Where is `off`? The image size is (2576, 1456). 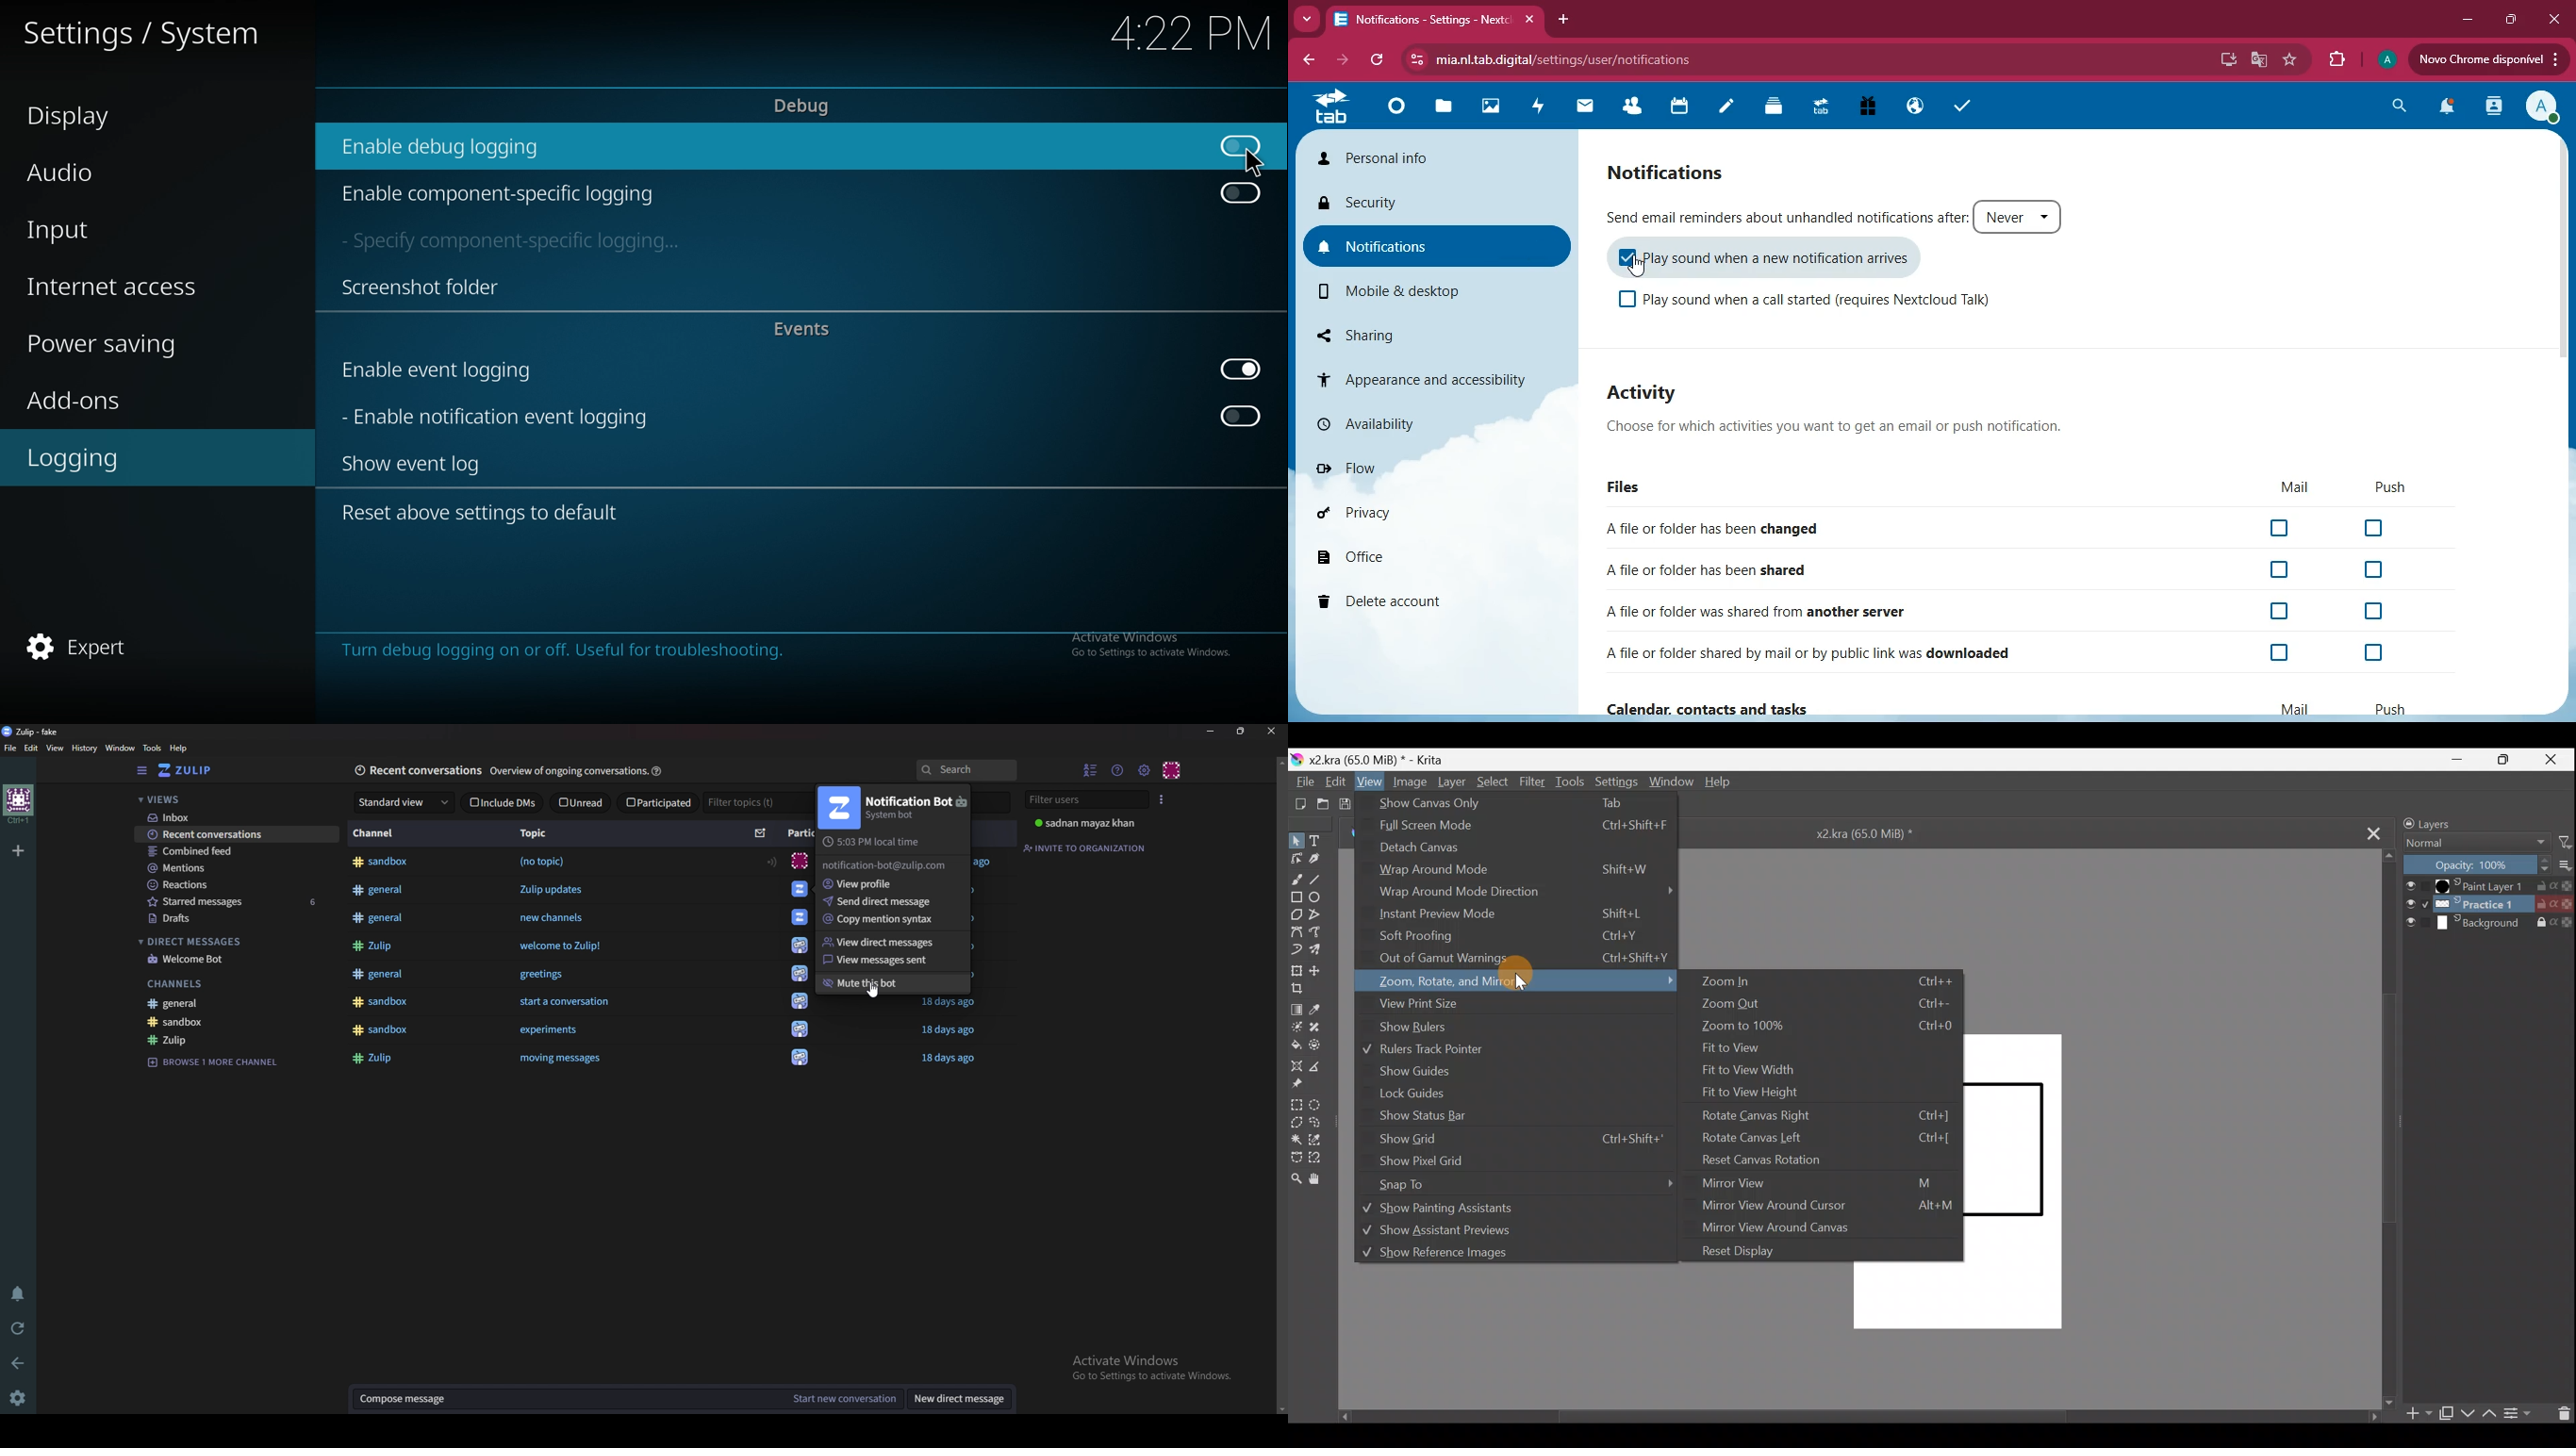
off is located at coordinates (1627, 301).